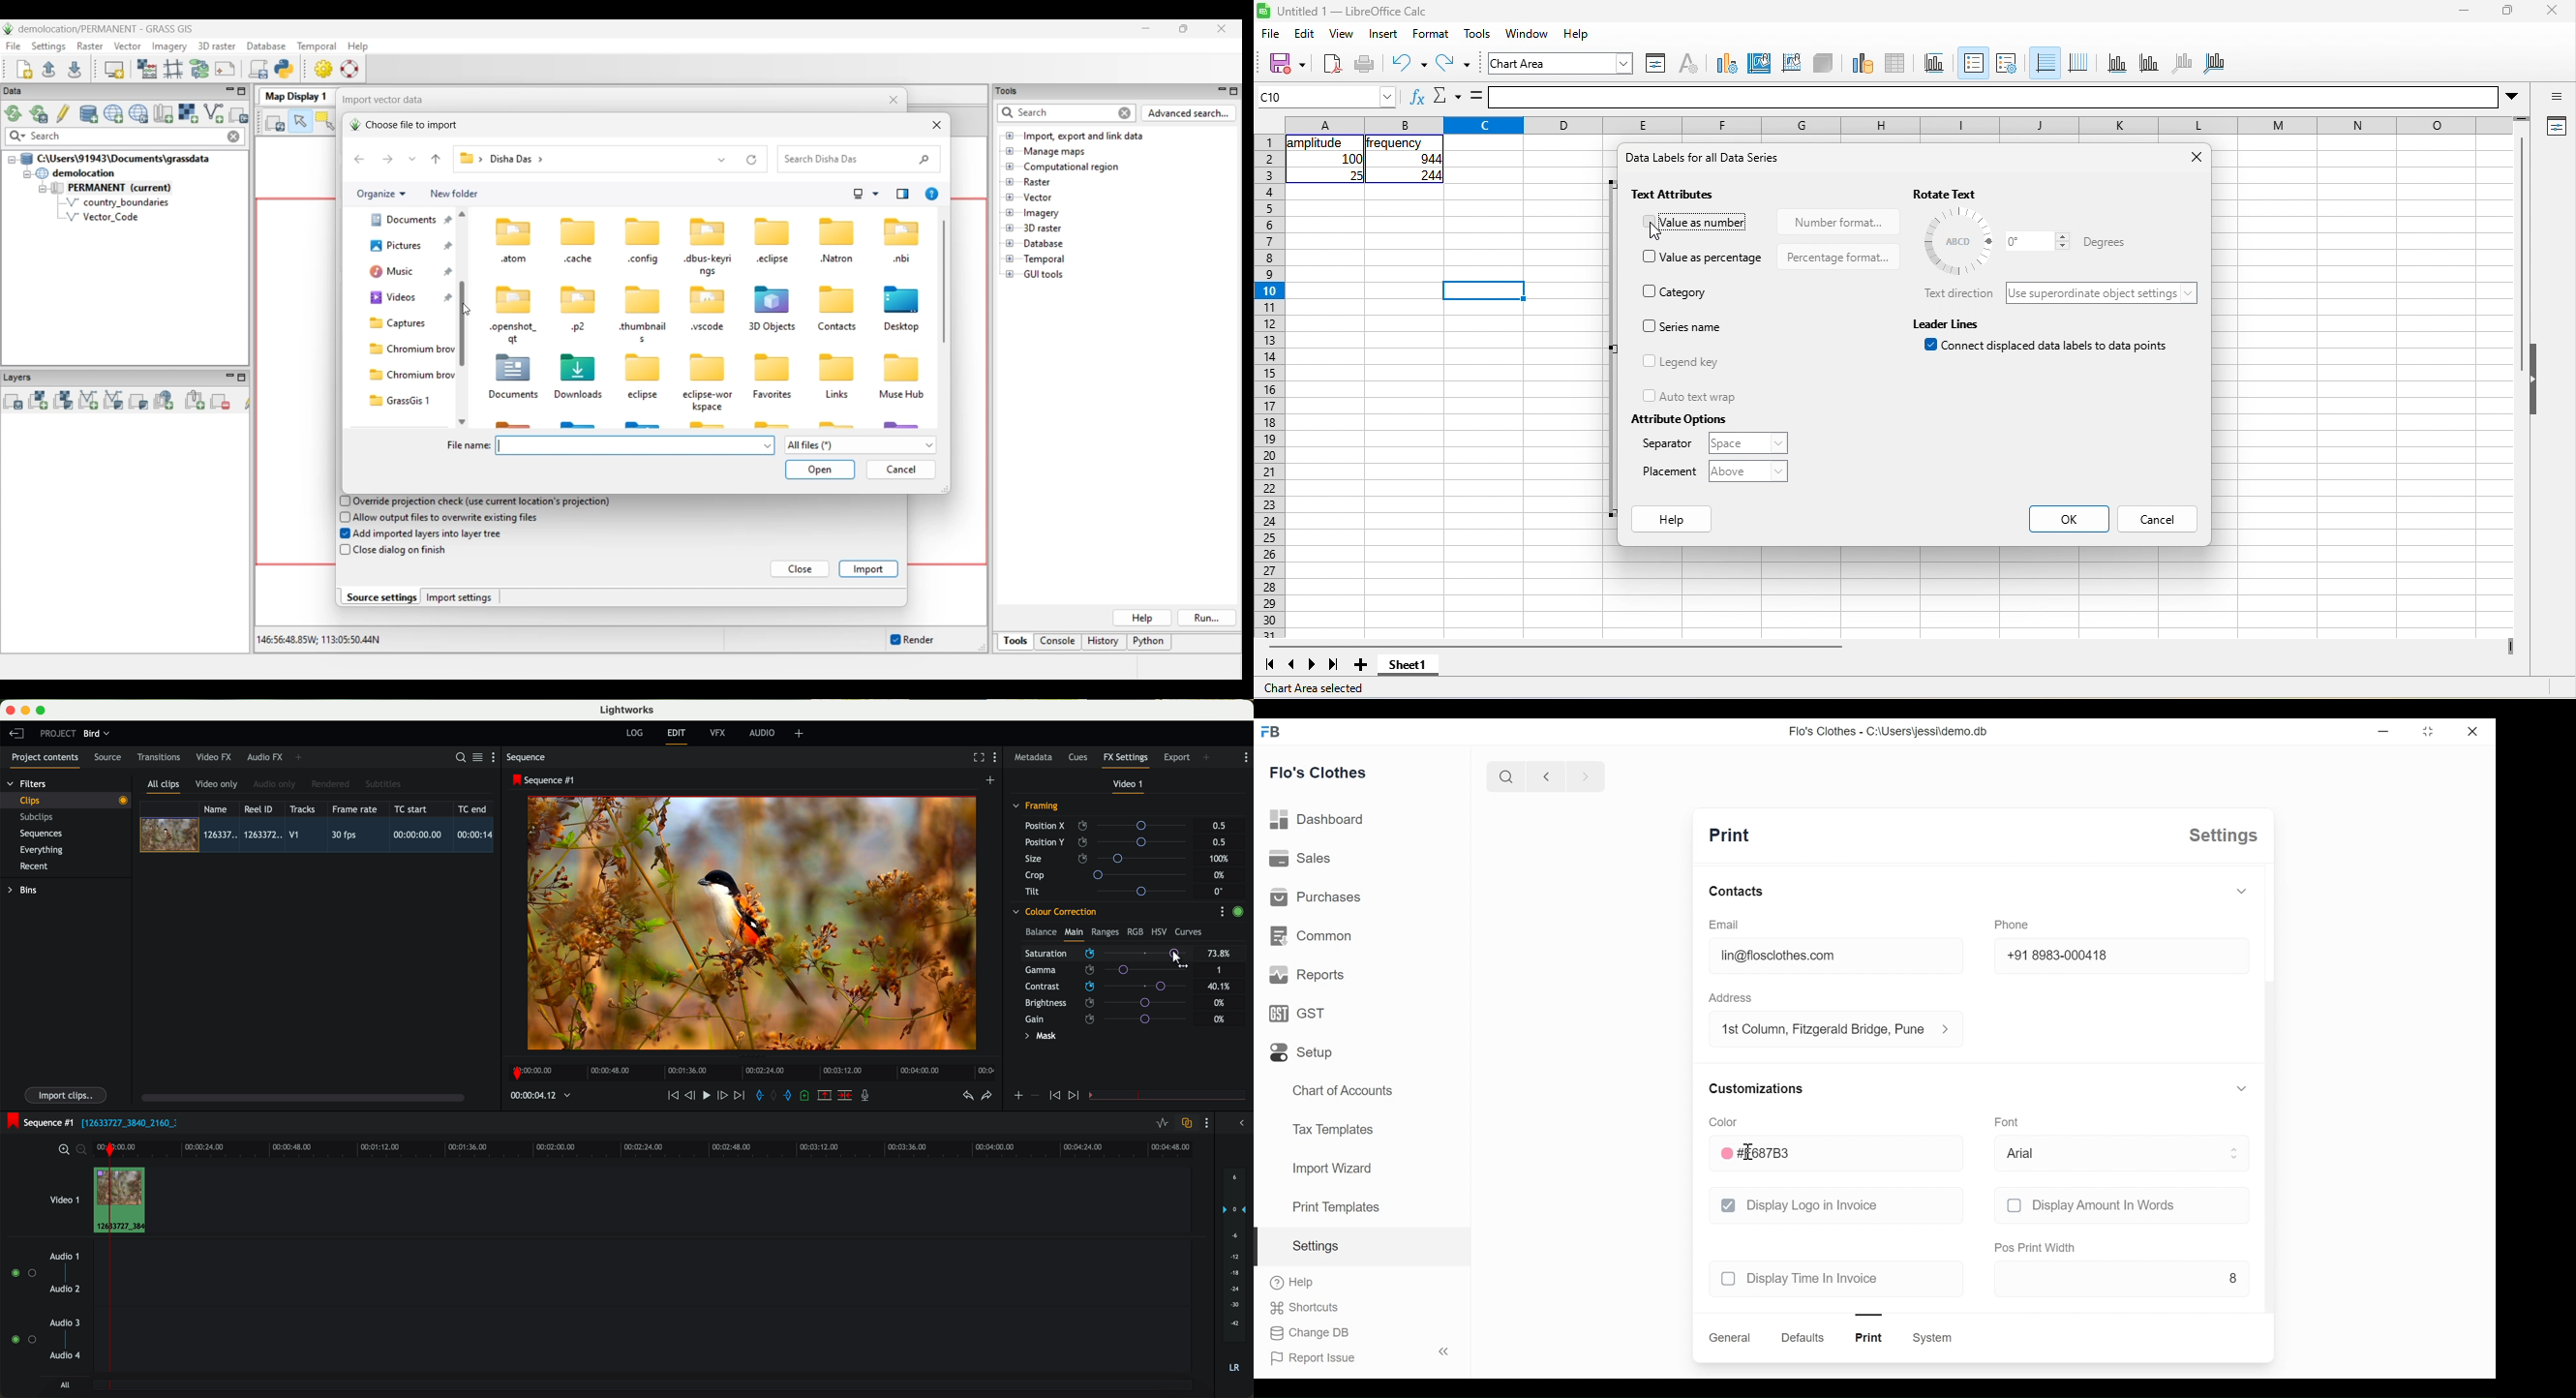 This screenshot has width=2576, height=1400. Describe the element at coordinates (2462, 13) in the screenshot. I see `minimize` at that location.